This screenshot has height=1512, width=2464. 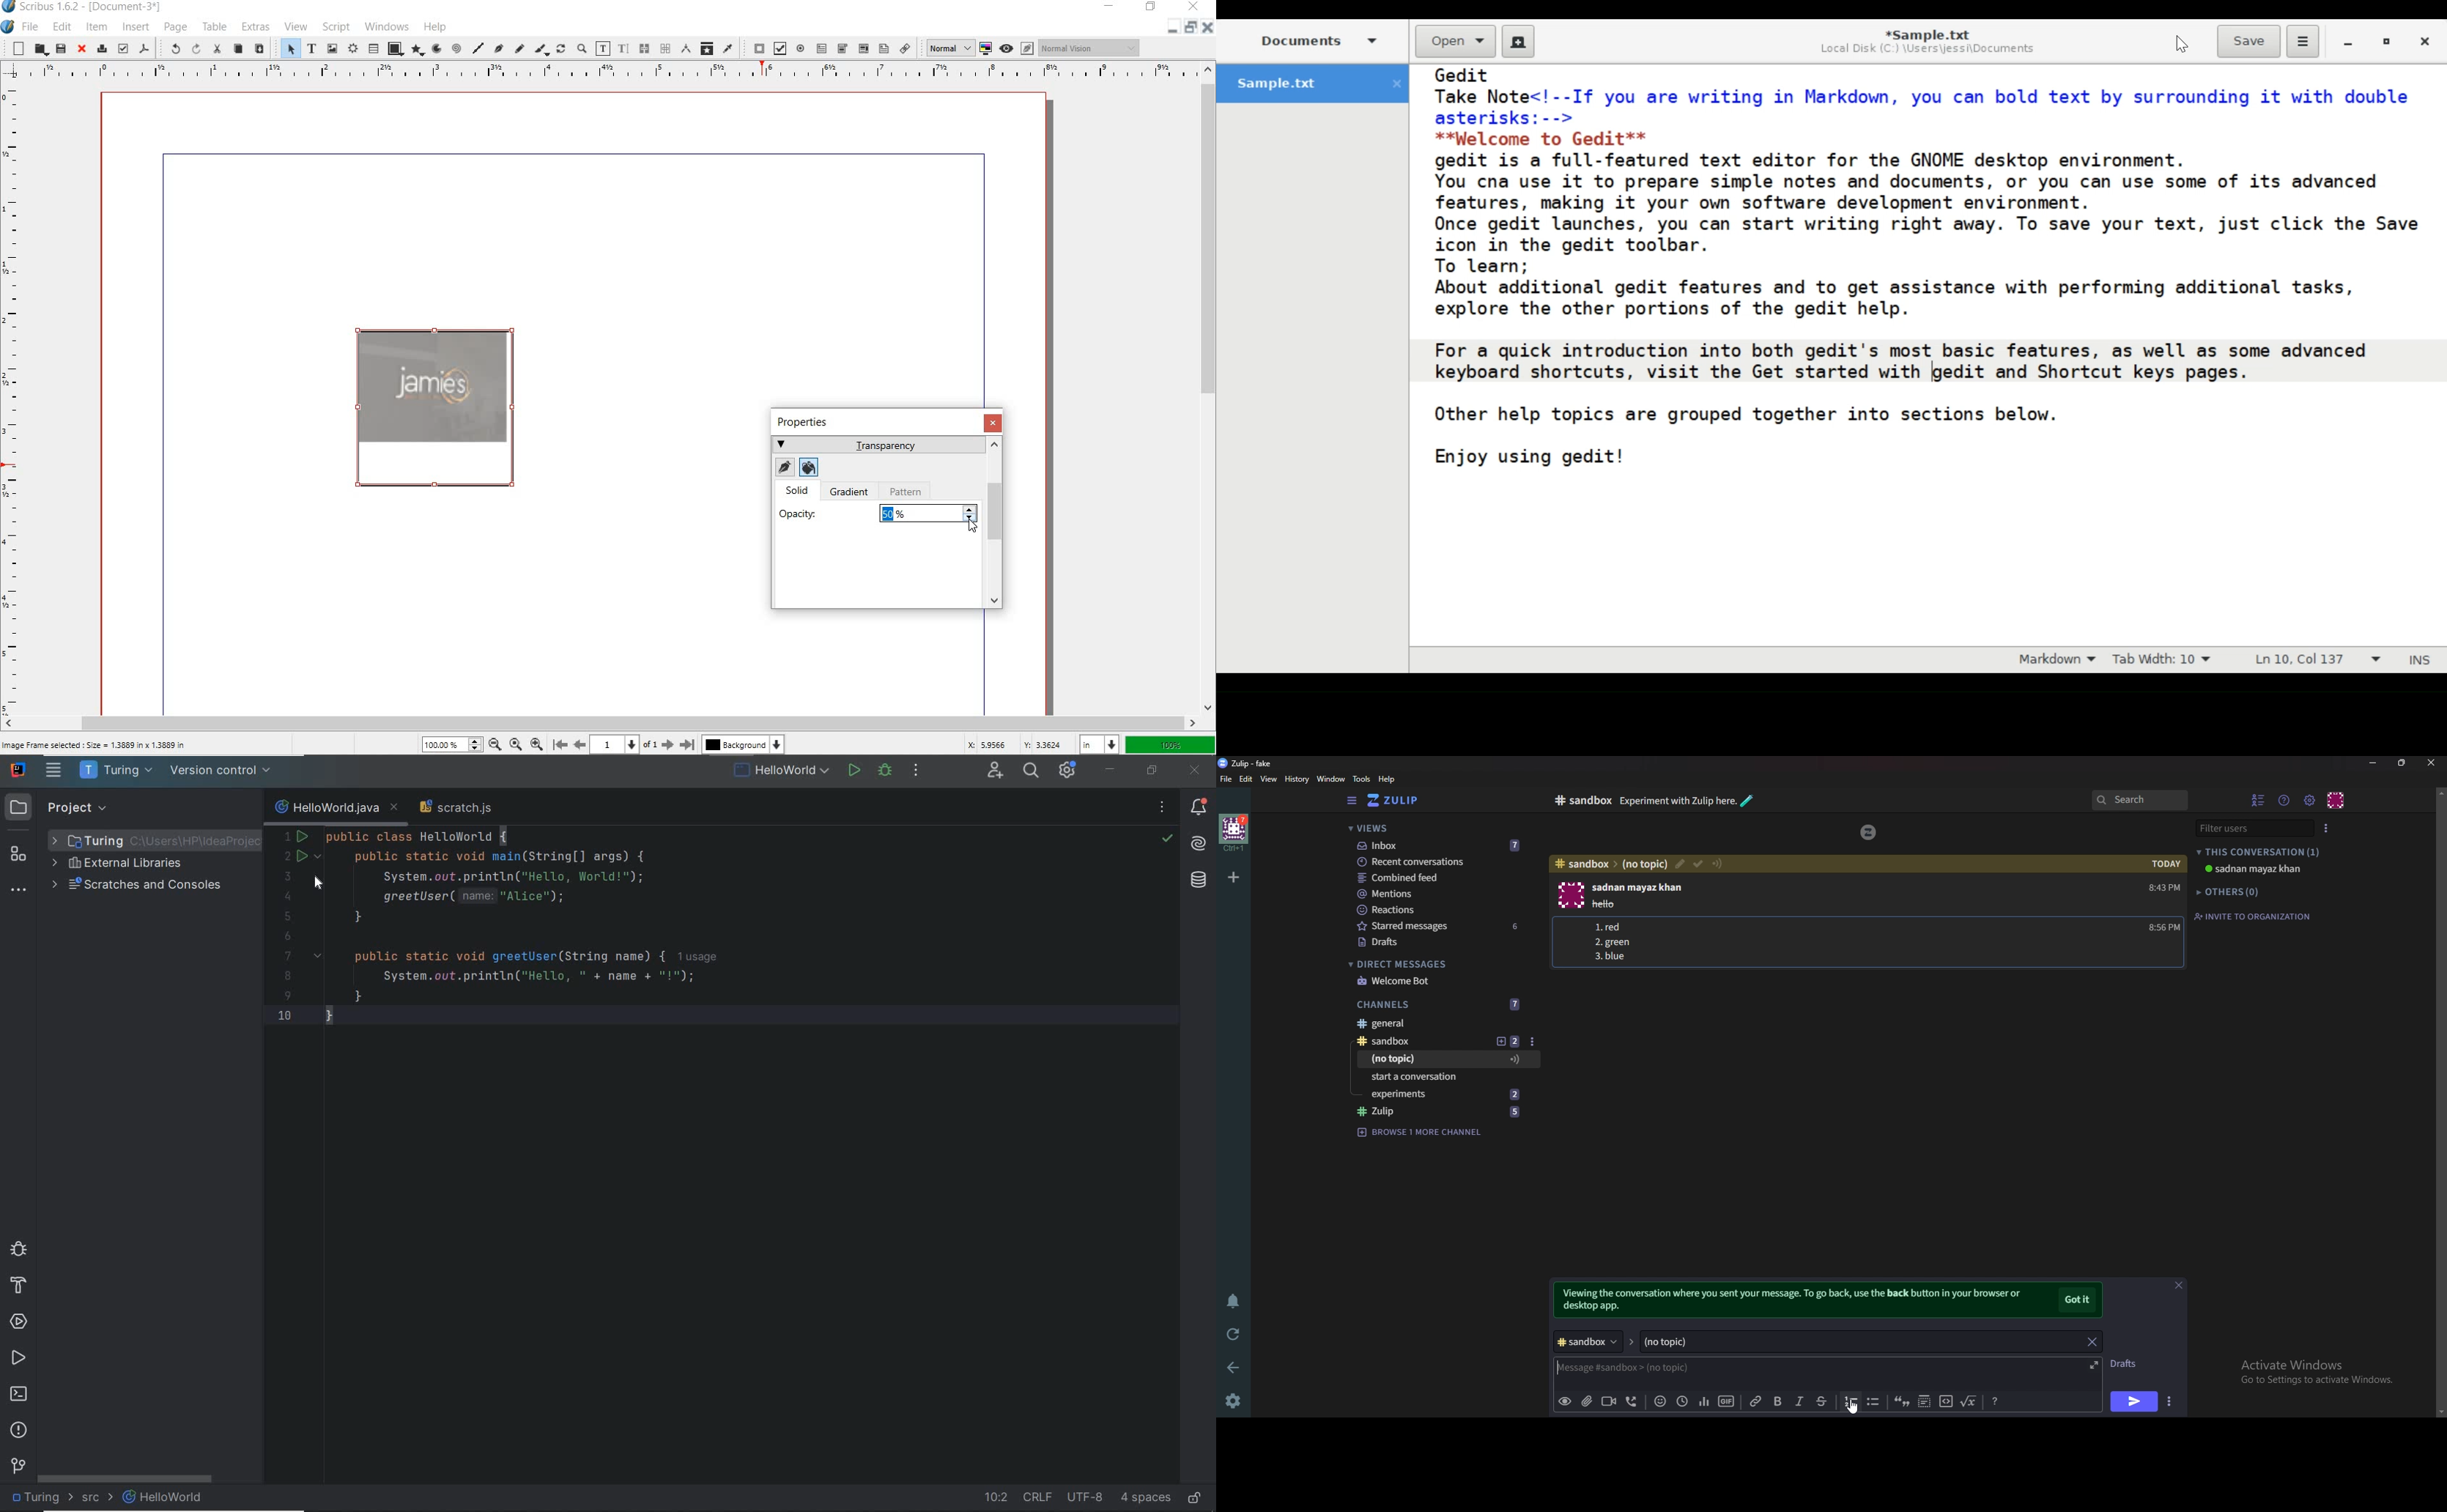 I want to click on copy item properties, so click(x=706, y=49).